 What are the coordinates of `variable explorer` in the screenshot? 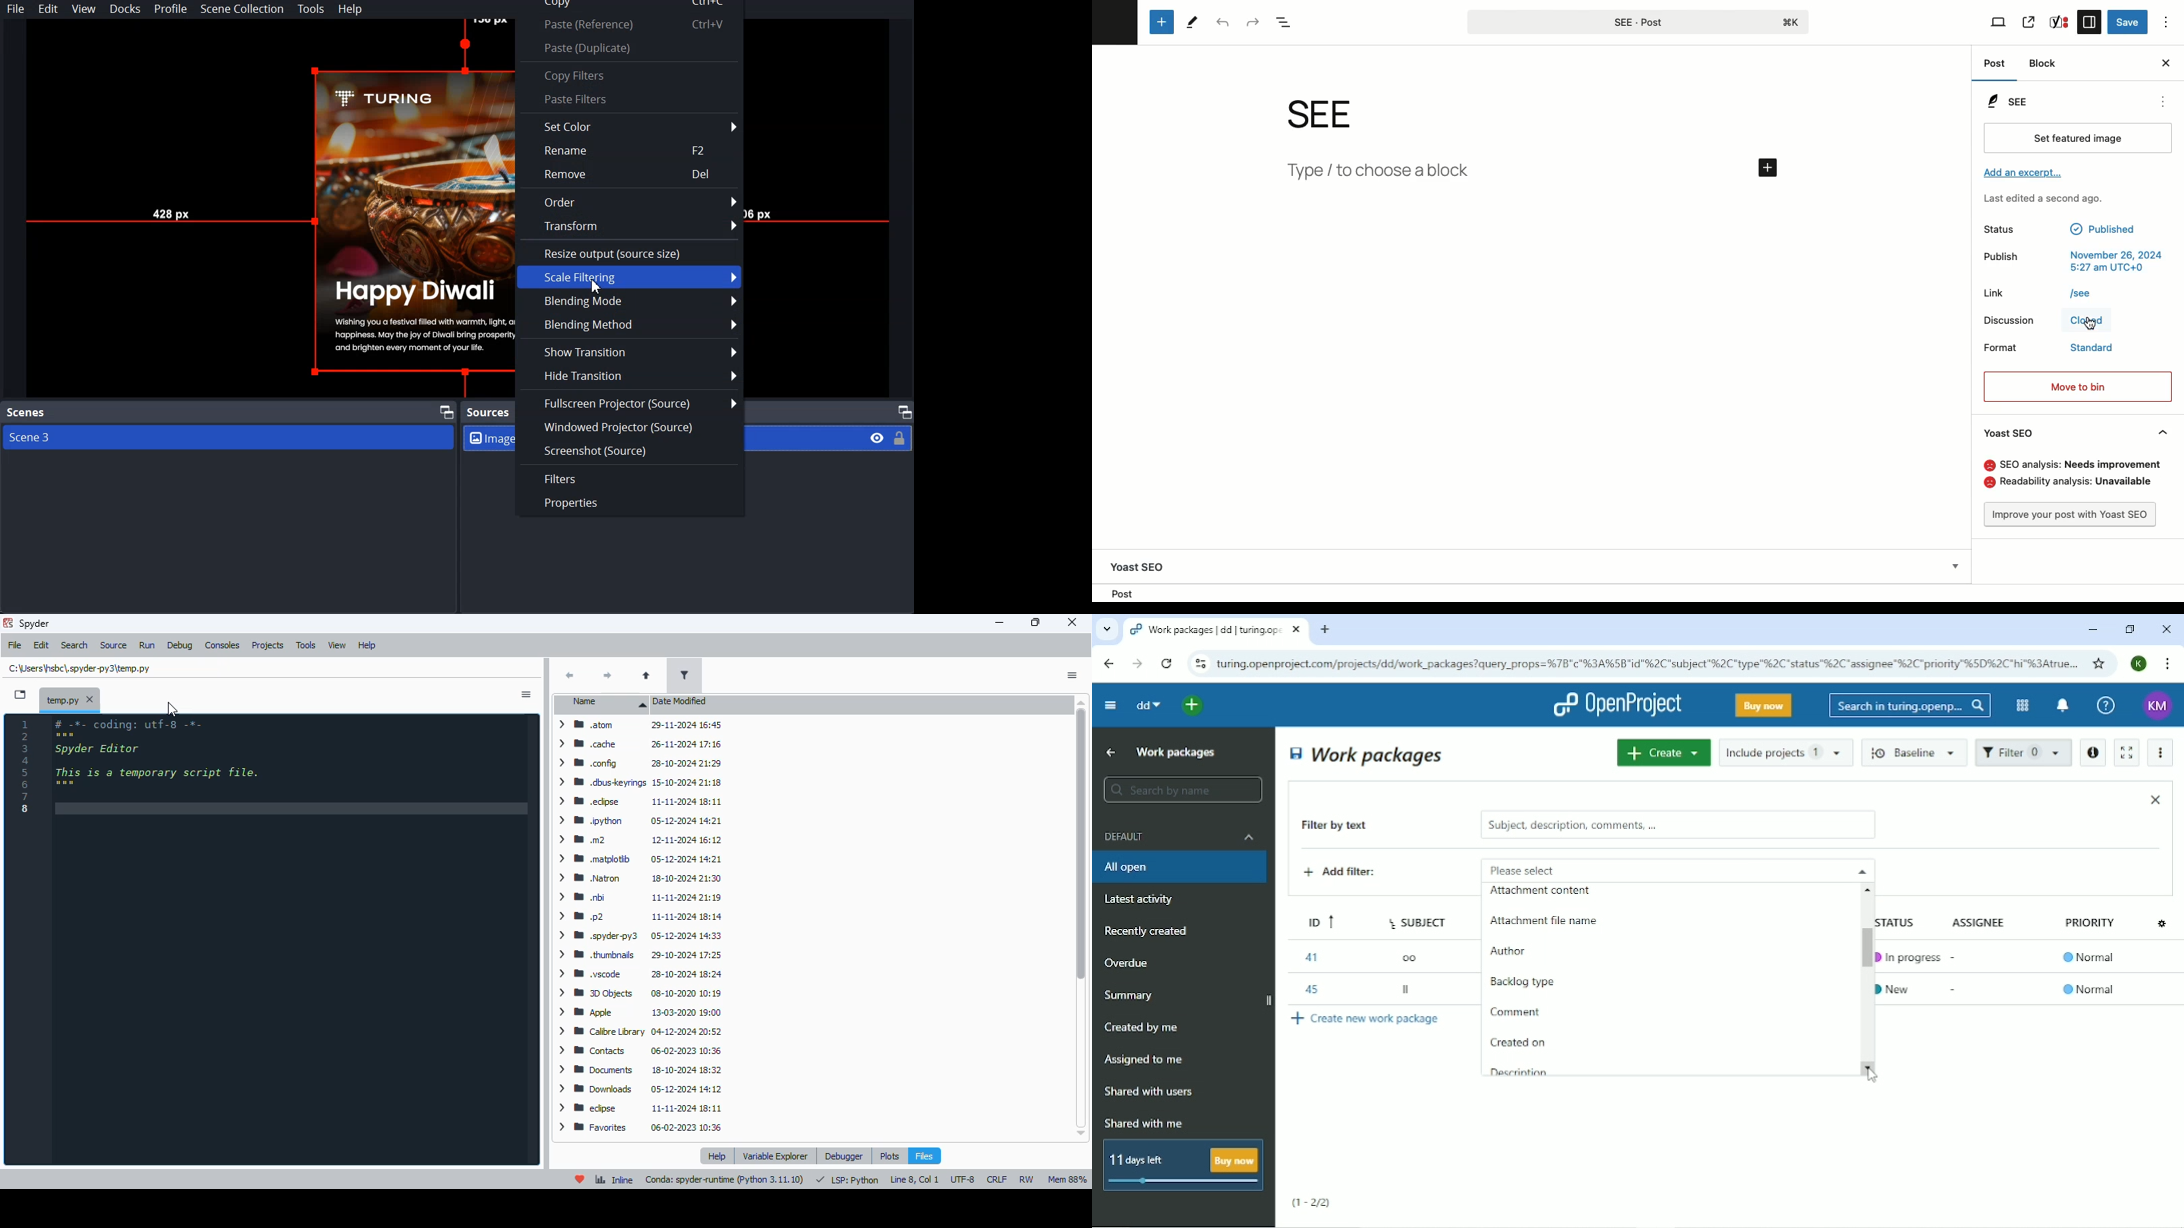 It's located at (775, 1155).